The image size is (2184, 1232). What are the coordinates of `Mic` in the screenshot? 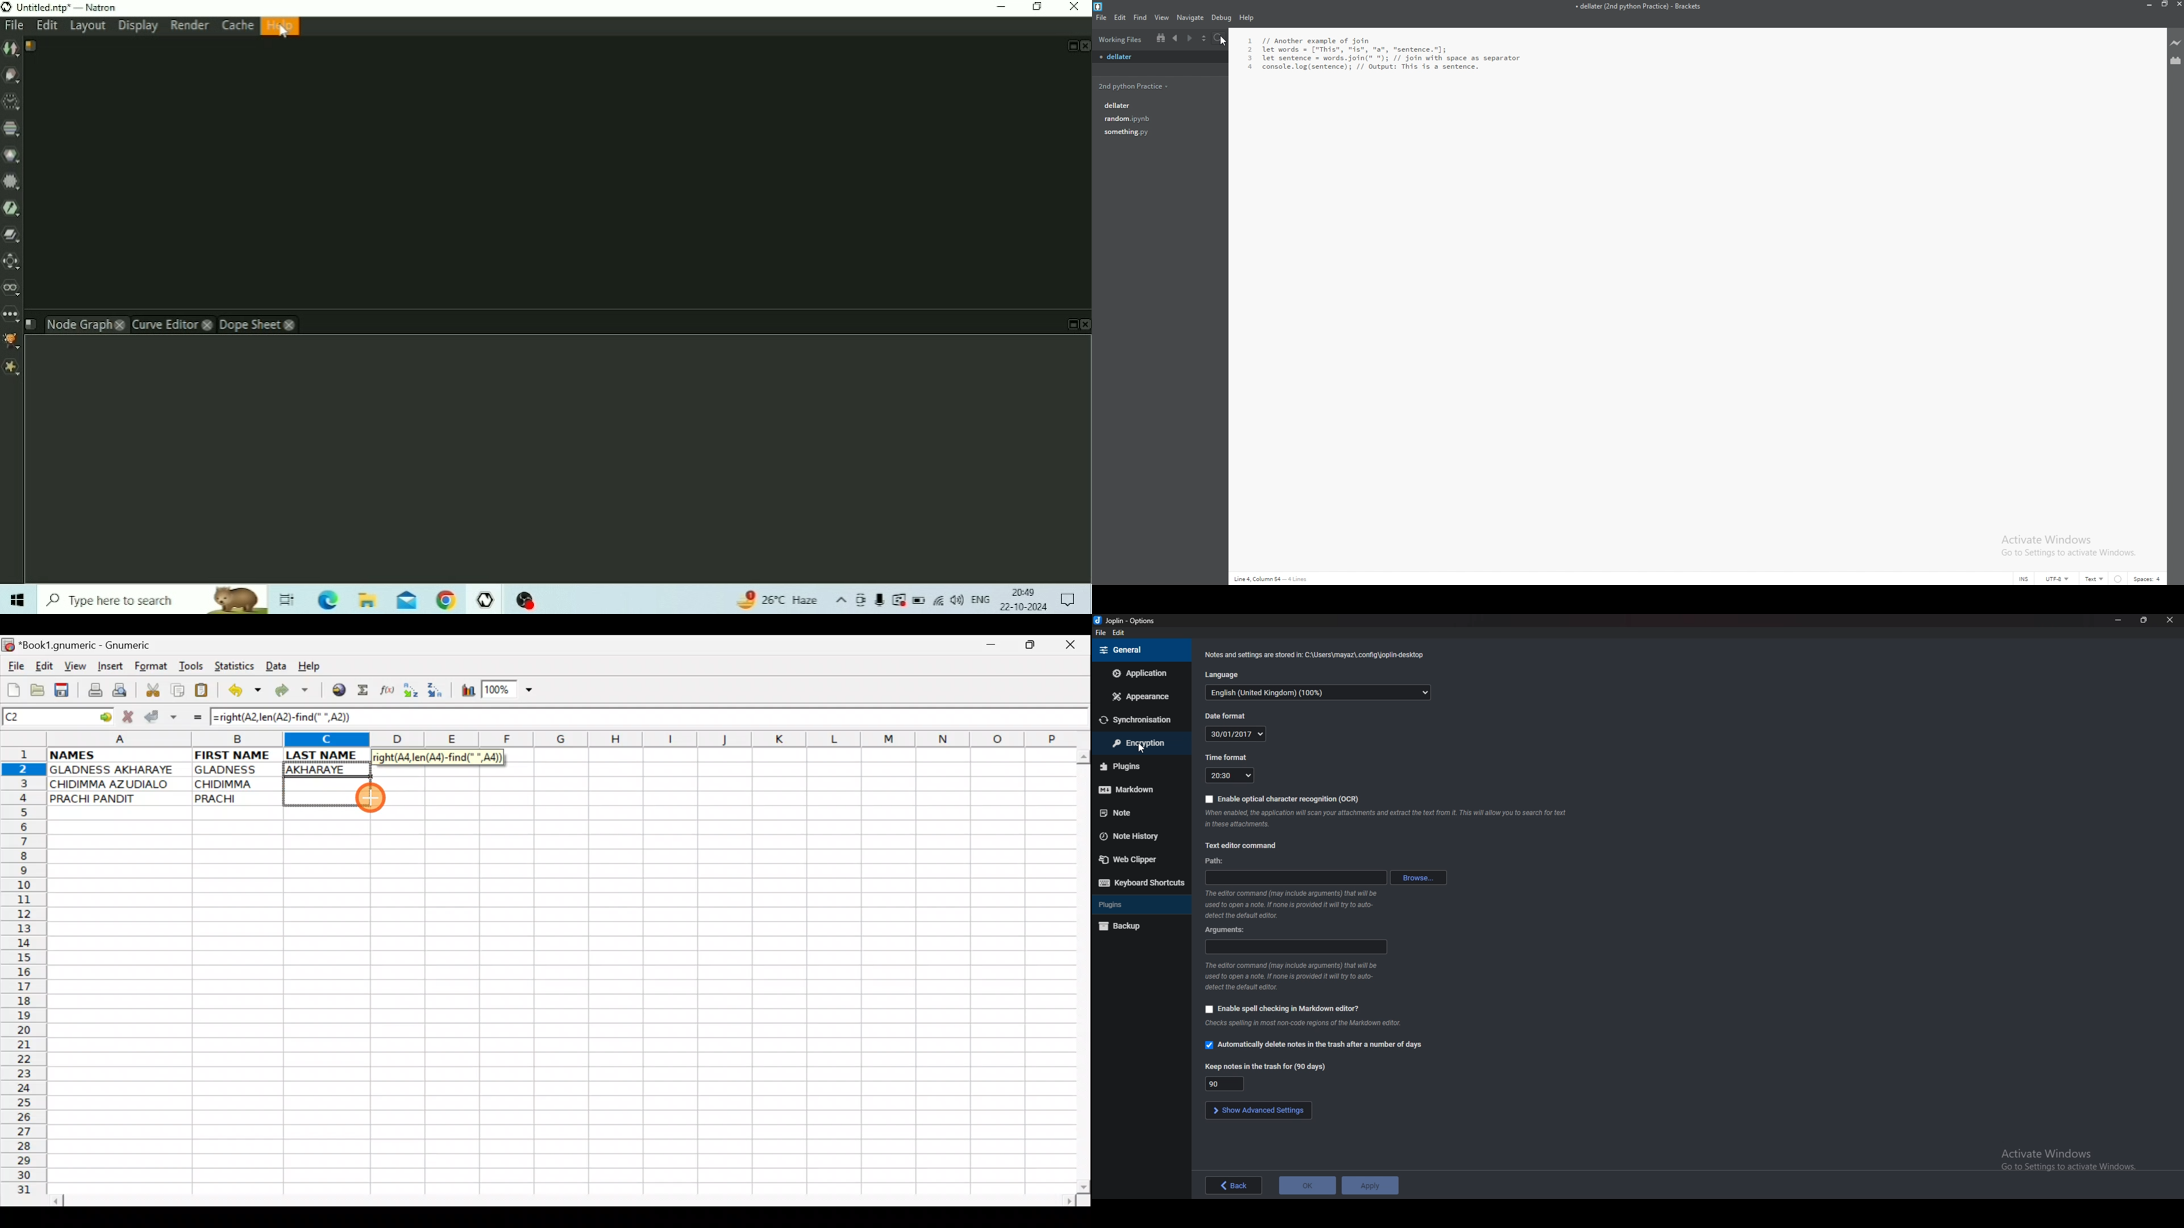 It's located at (880, 600).